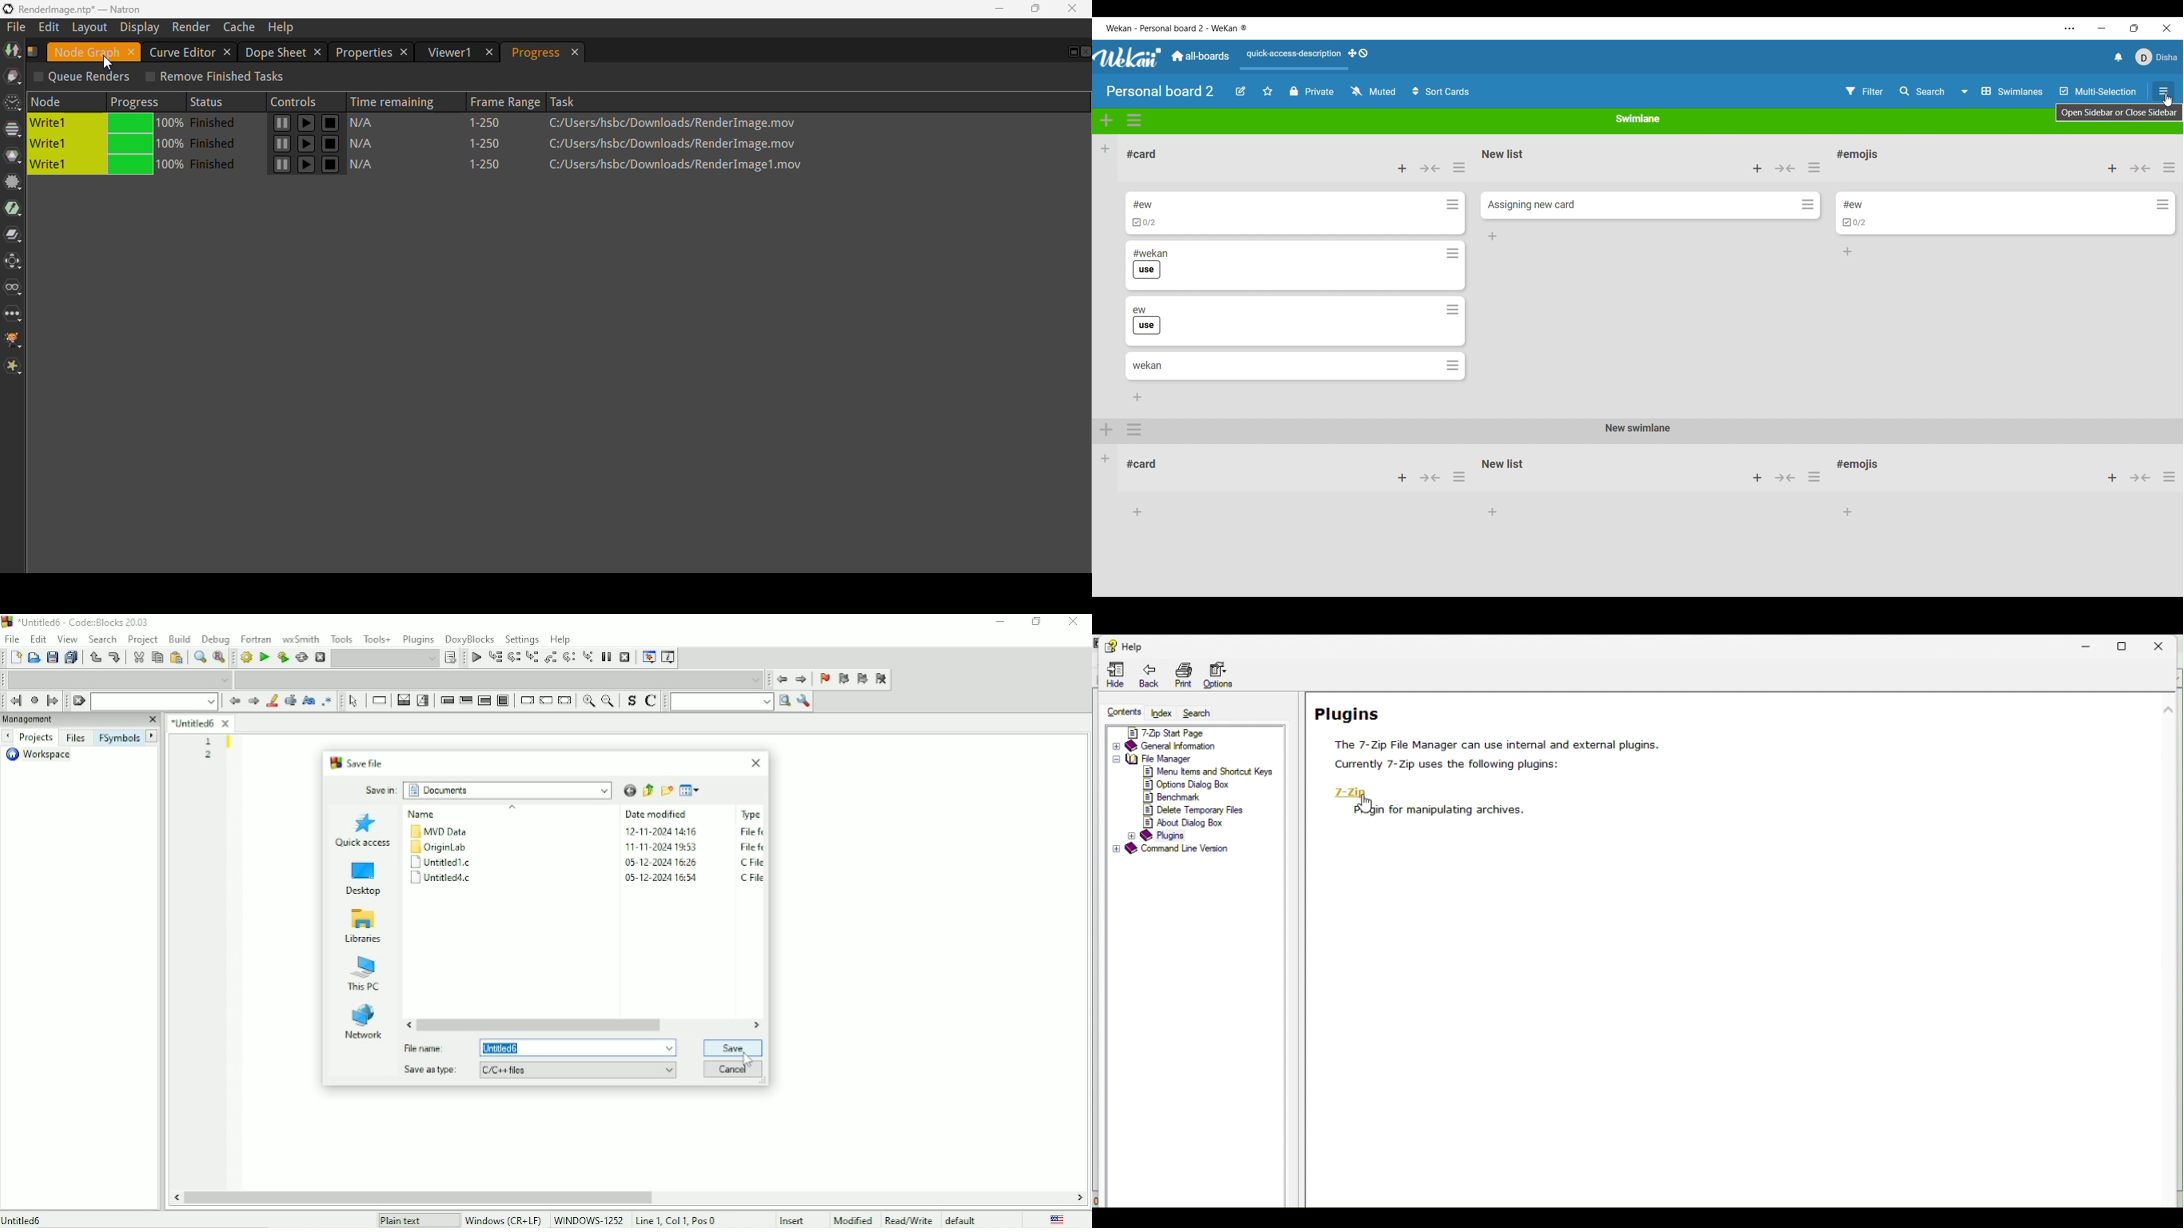  What do you see at coordinates (1292, 58) in the screenshot?
I see `Quick access description` at bounding box center [1292, 58].